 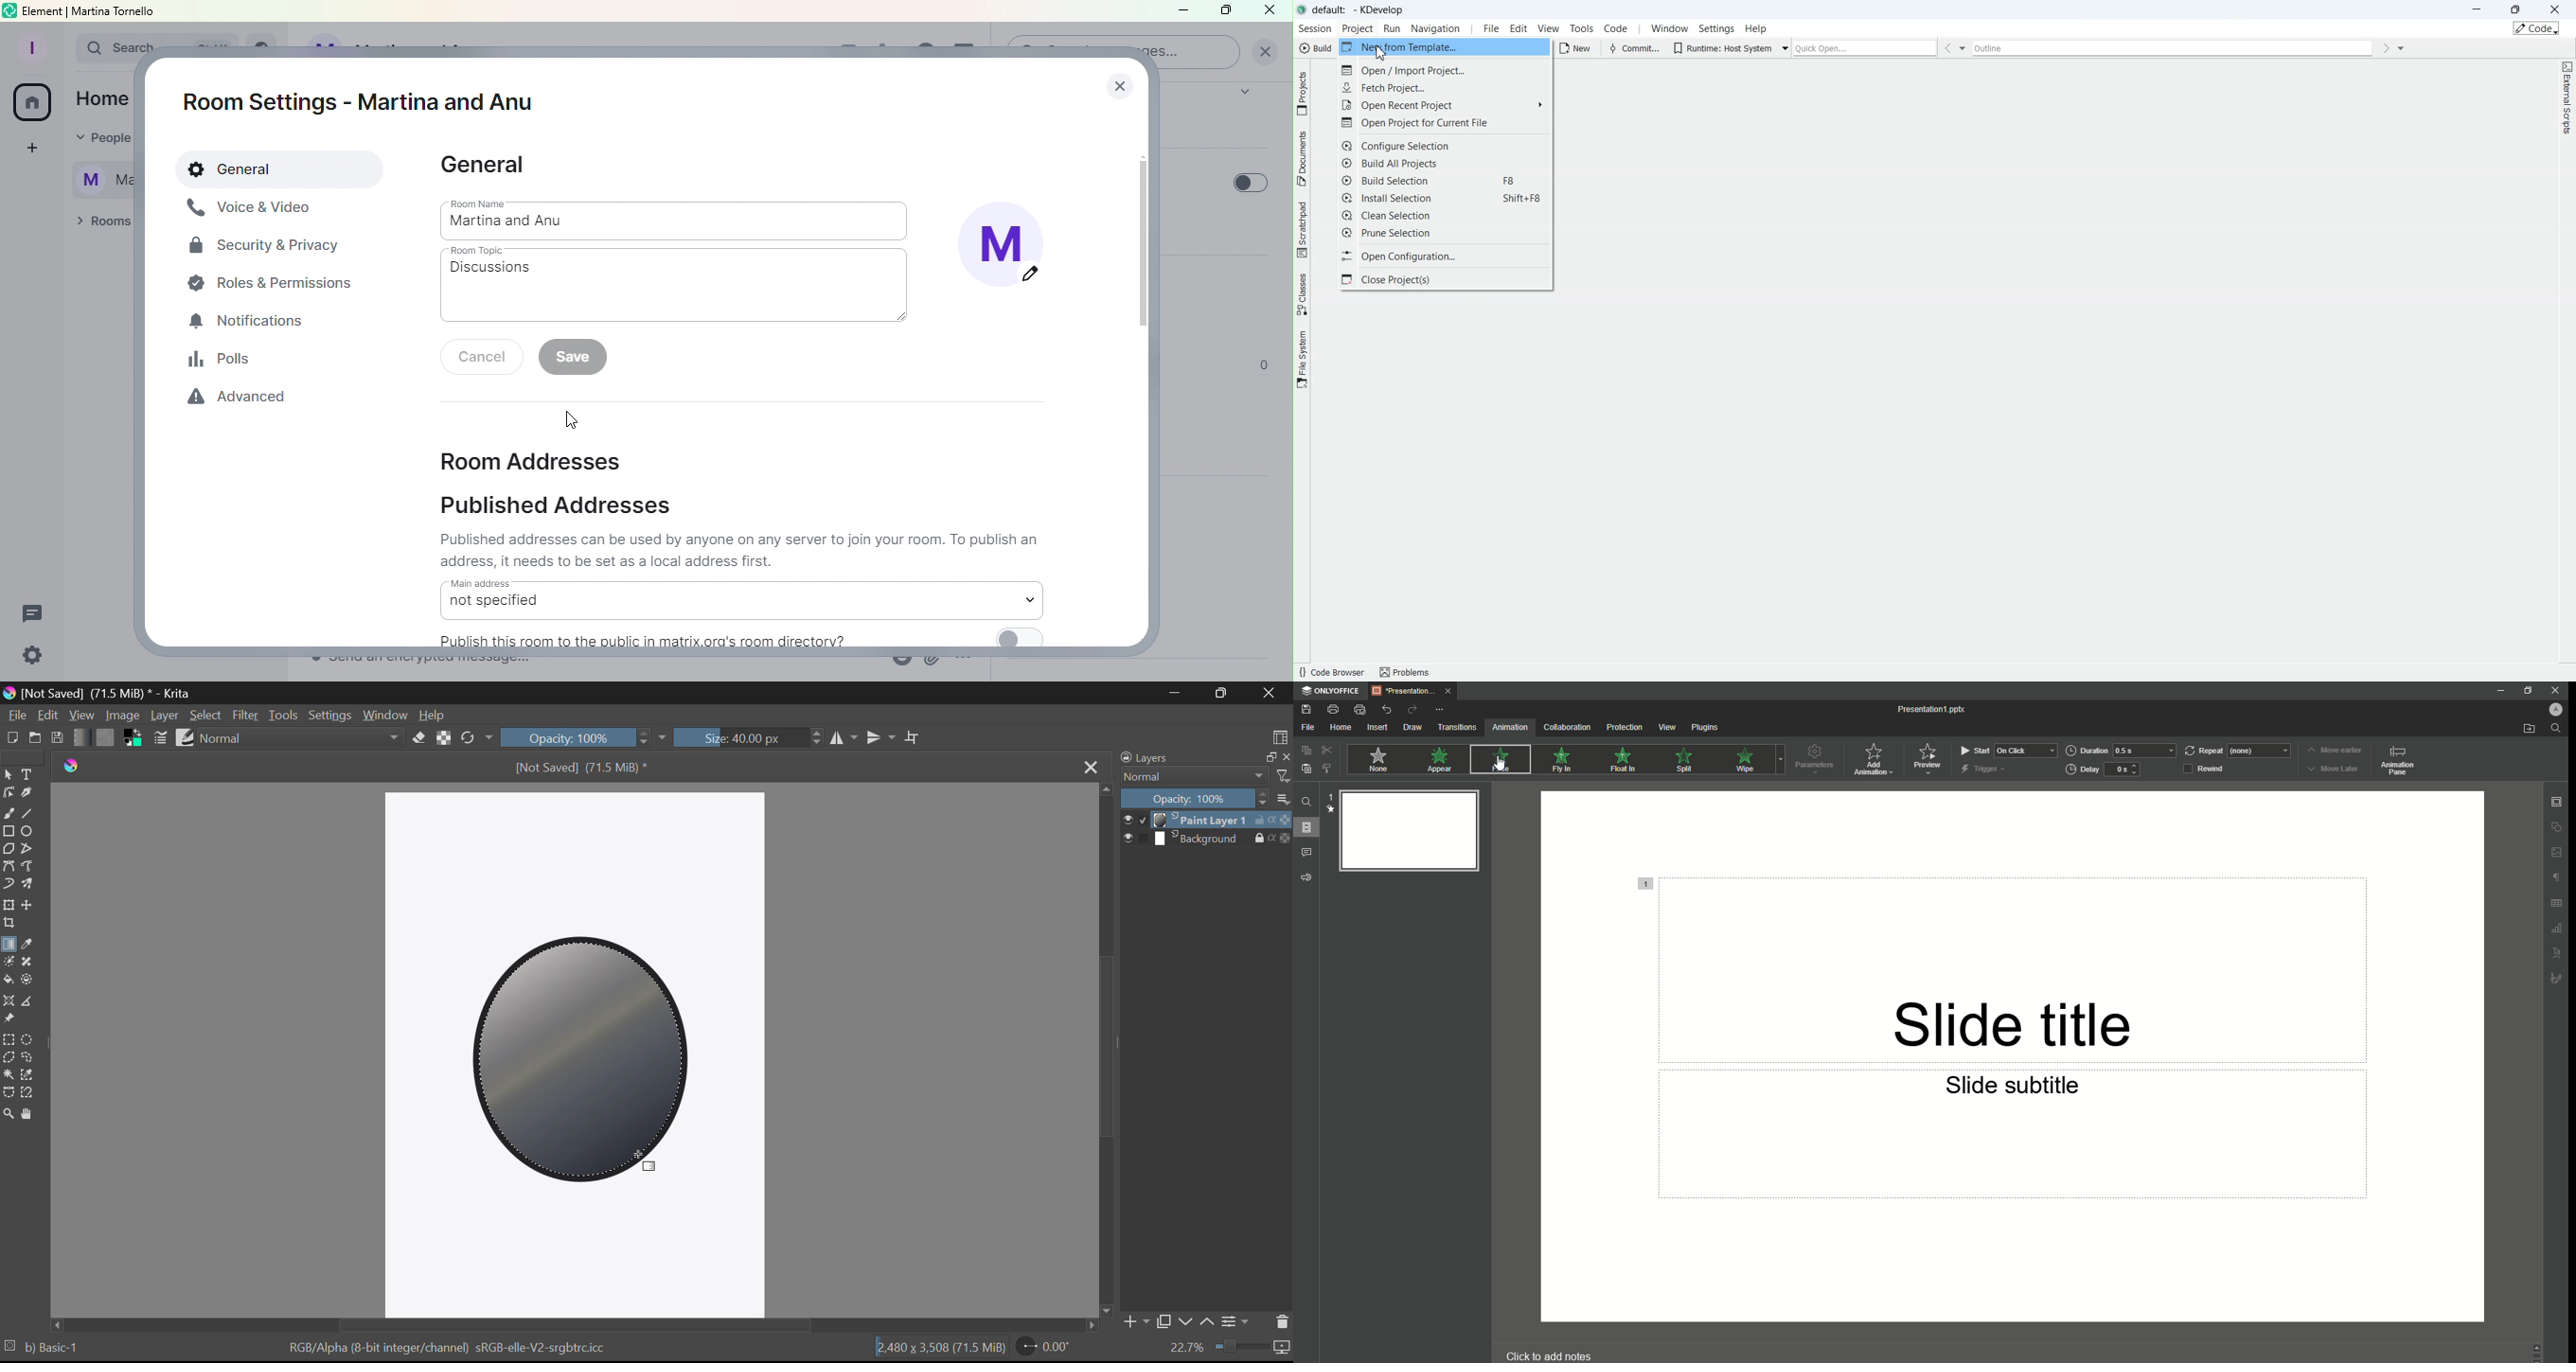 I want to click on filter, so click(x=1282, y=776).